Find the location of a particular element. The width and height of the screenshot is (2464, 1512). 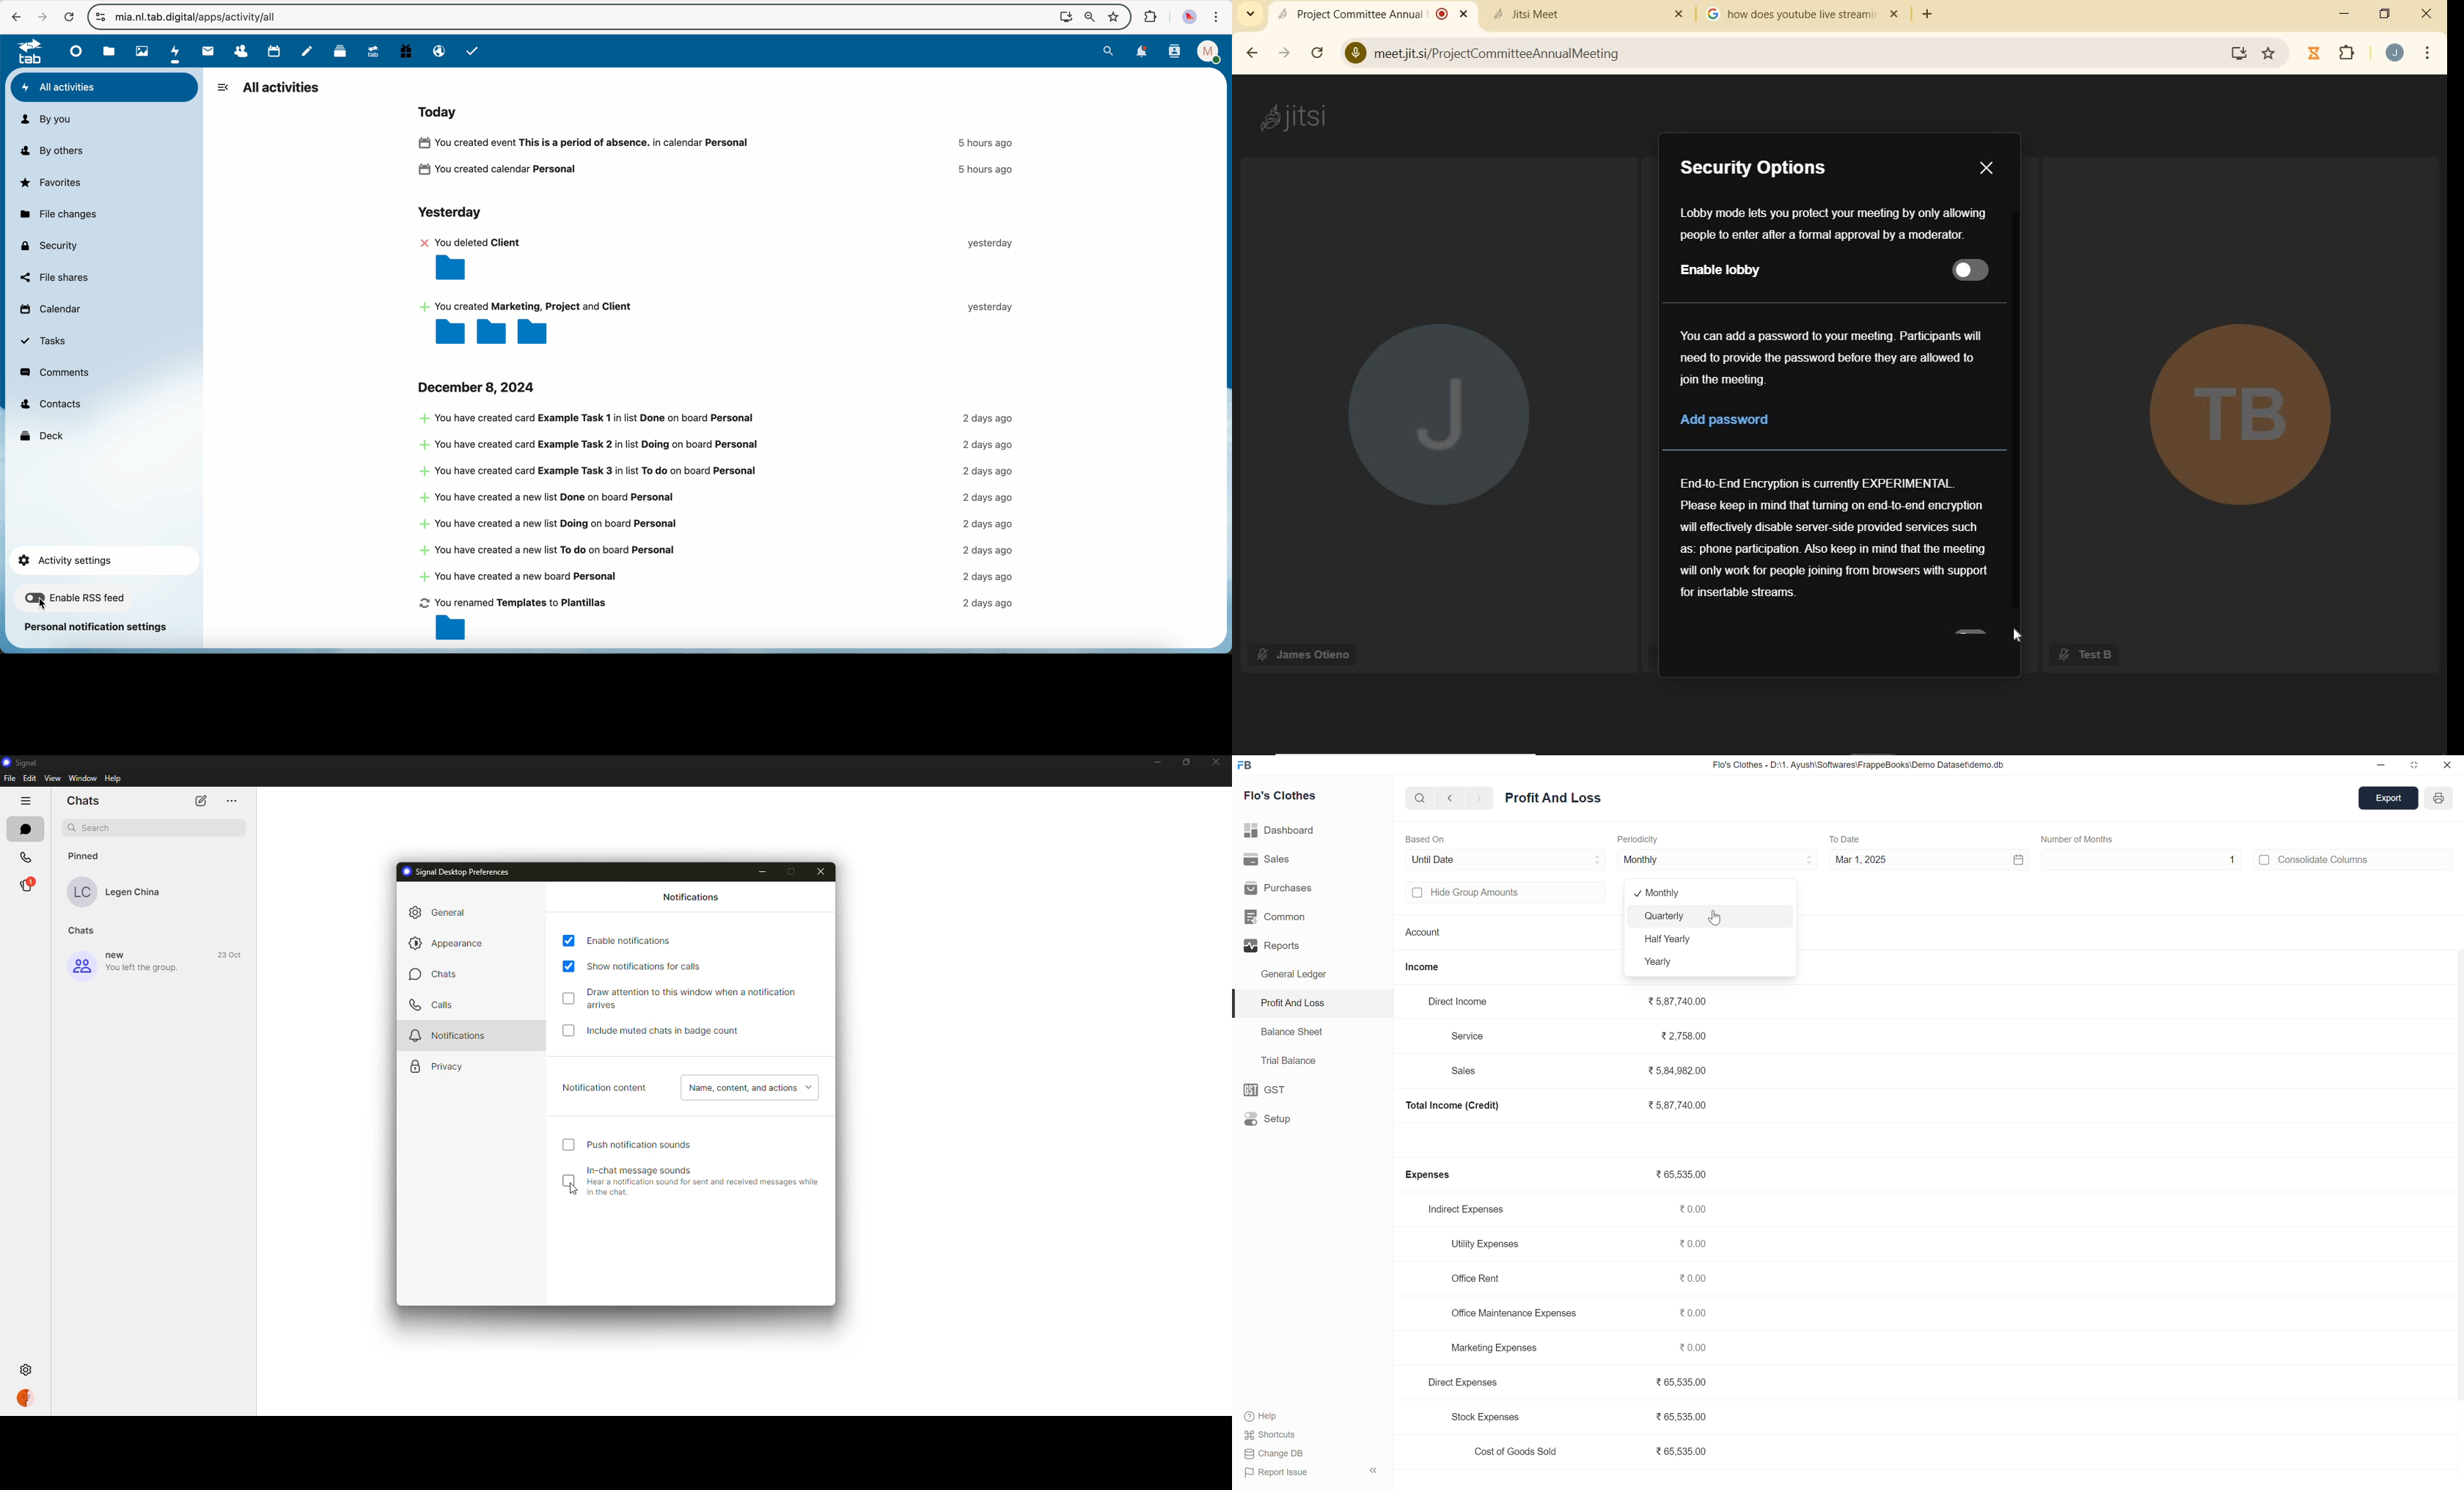

upgrade is located at coordinates (370, 50).